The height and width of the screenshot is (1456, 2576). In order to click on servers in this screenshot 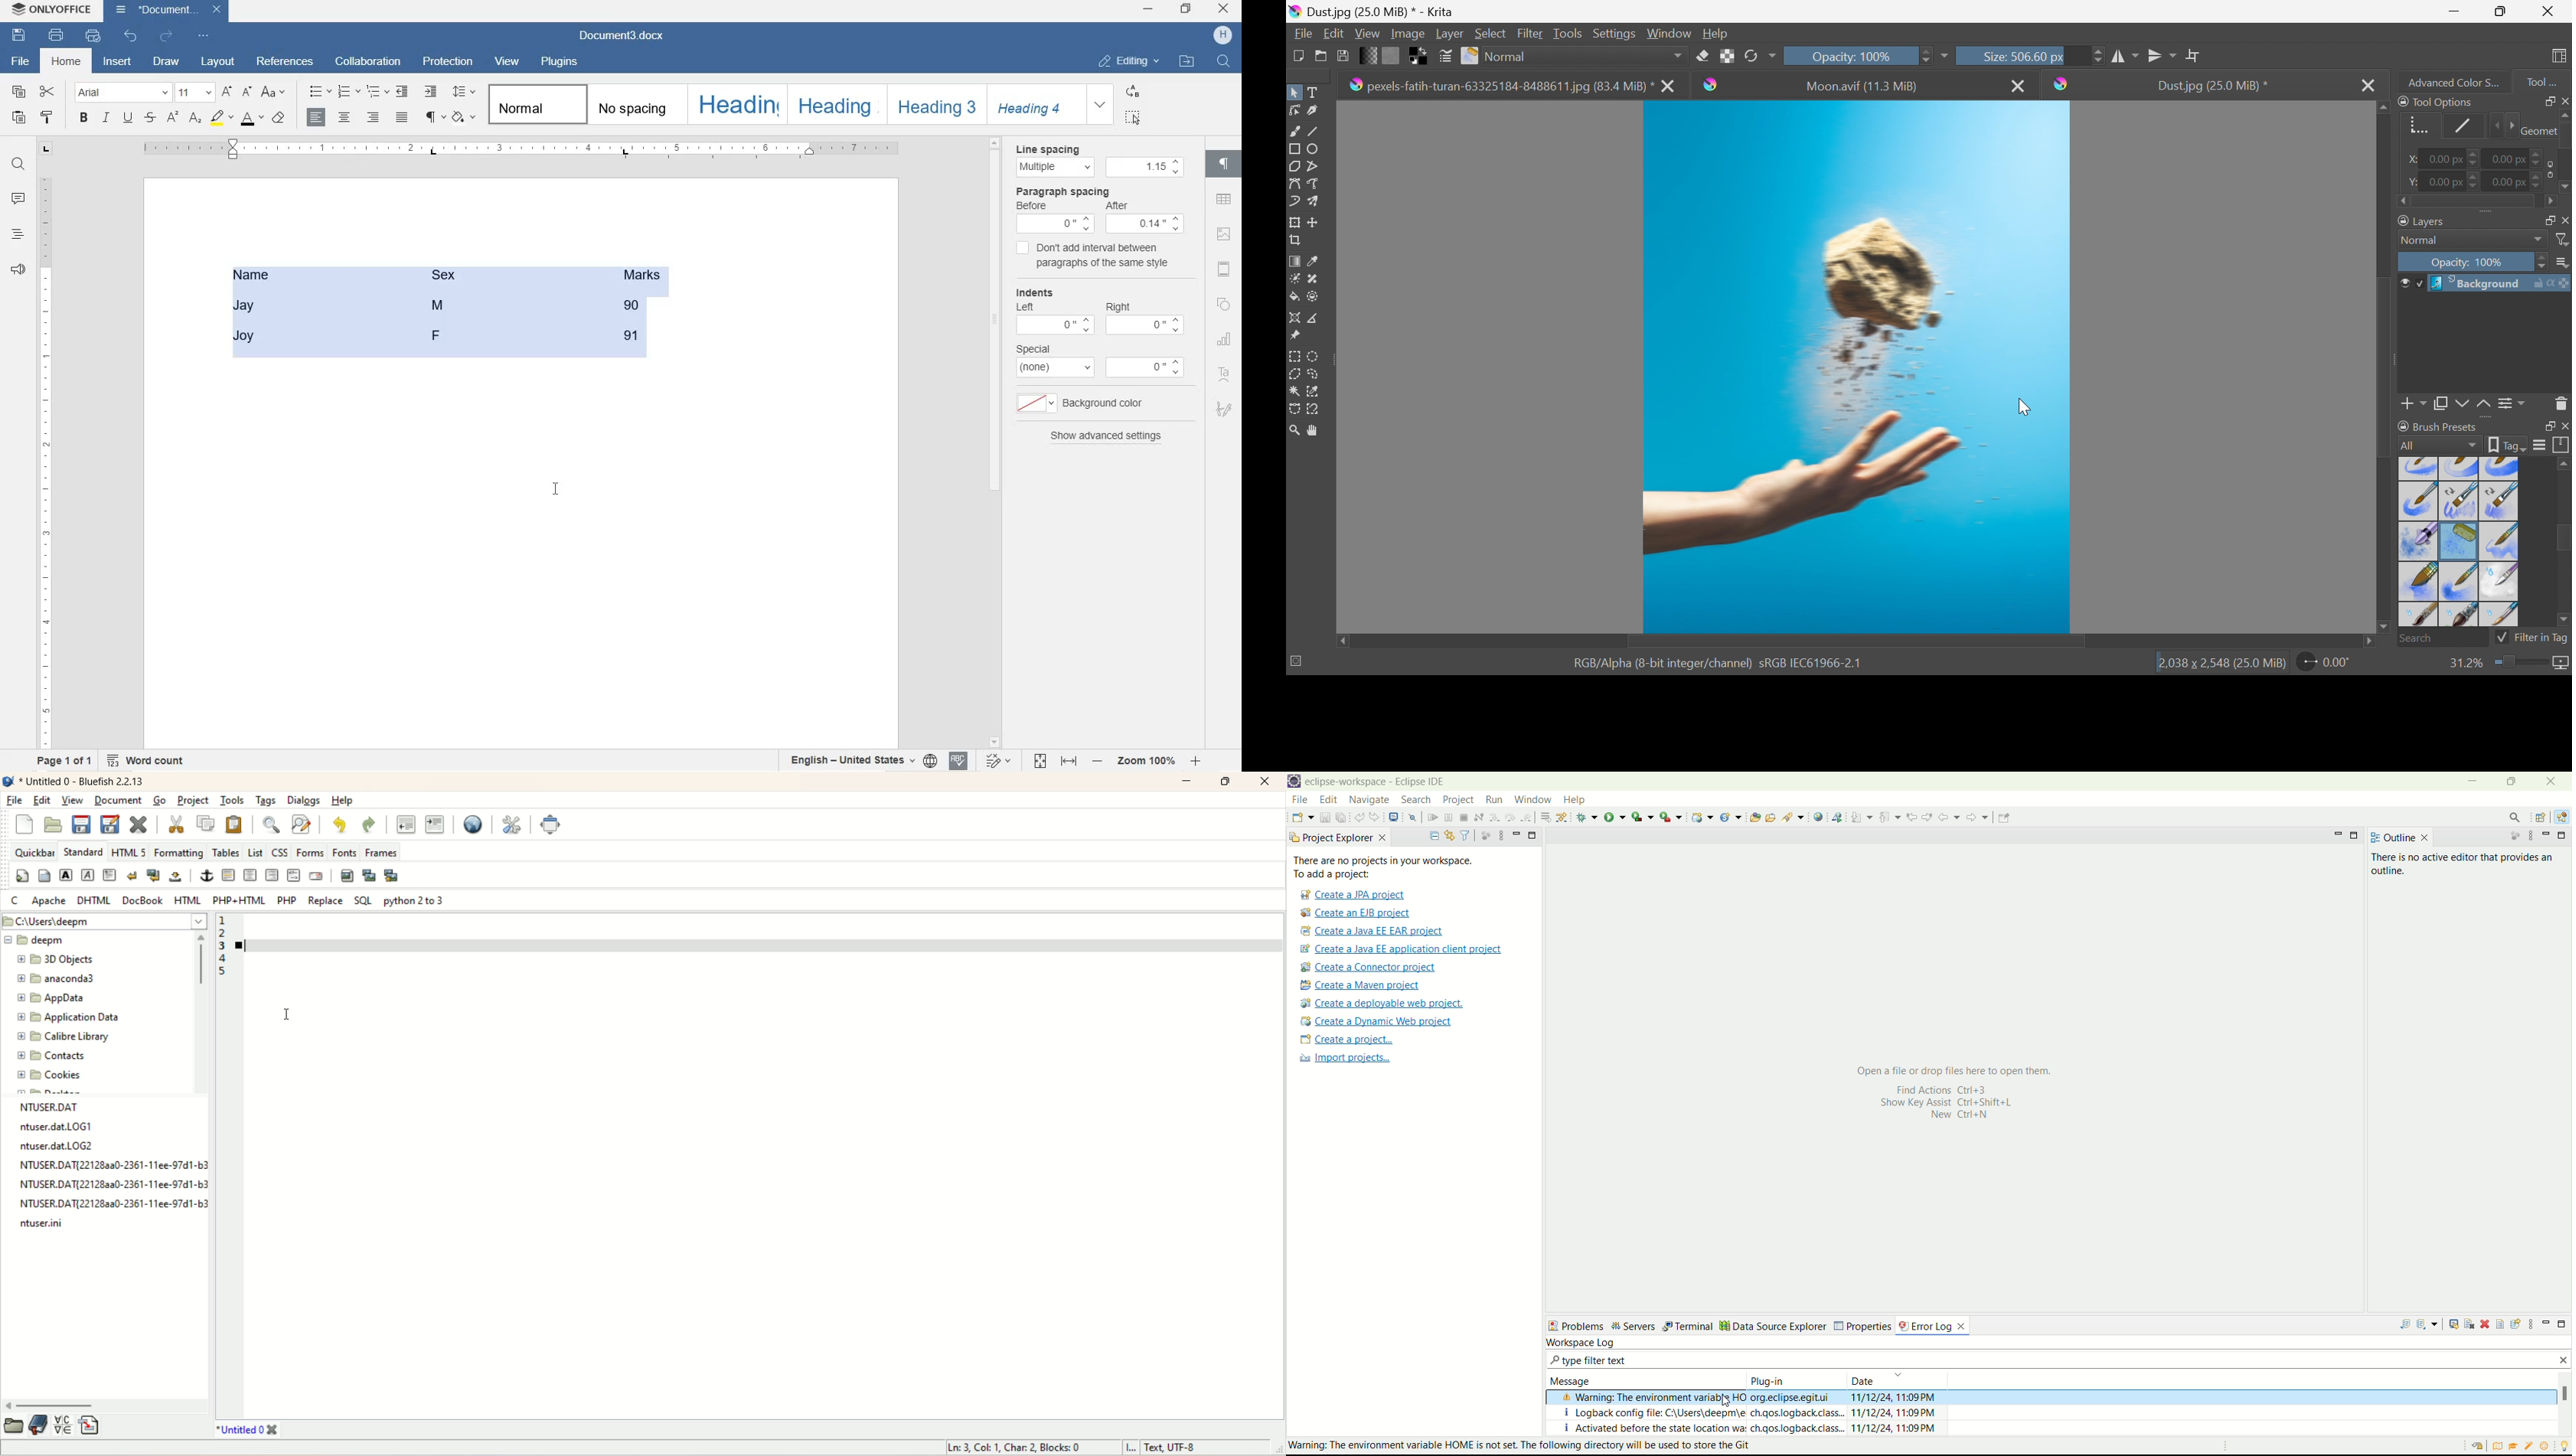, I will do `click(1646, 1326)`.